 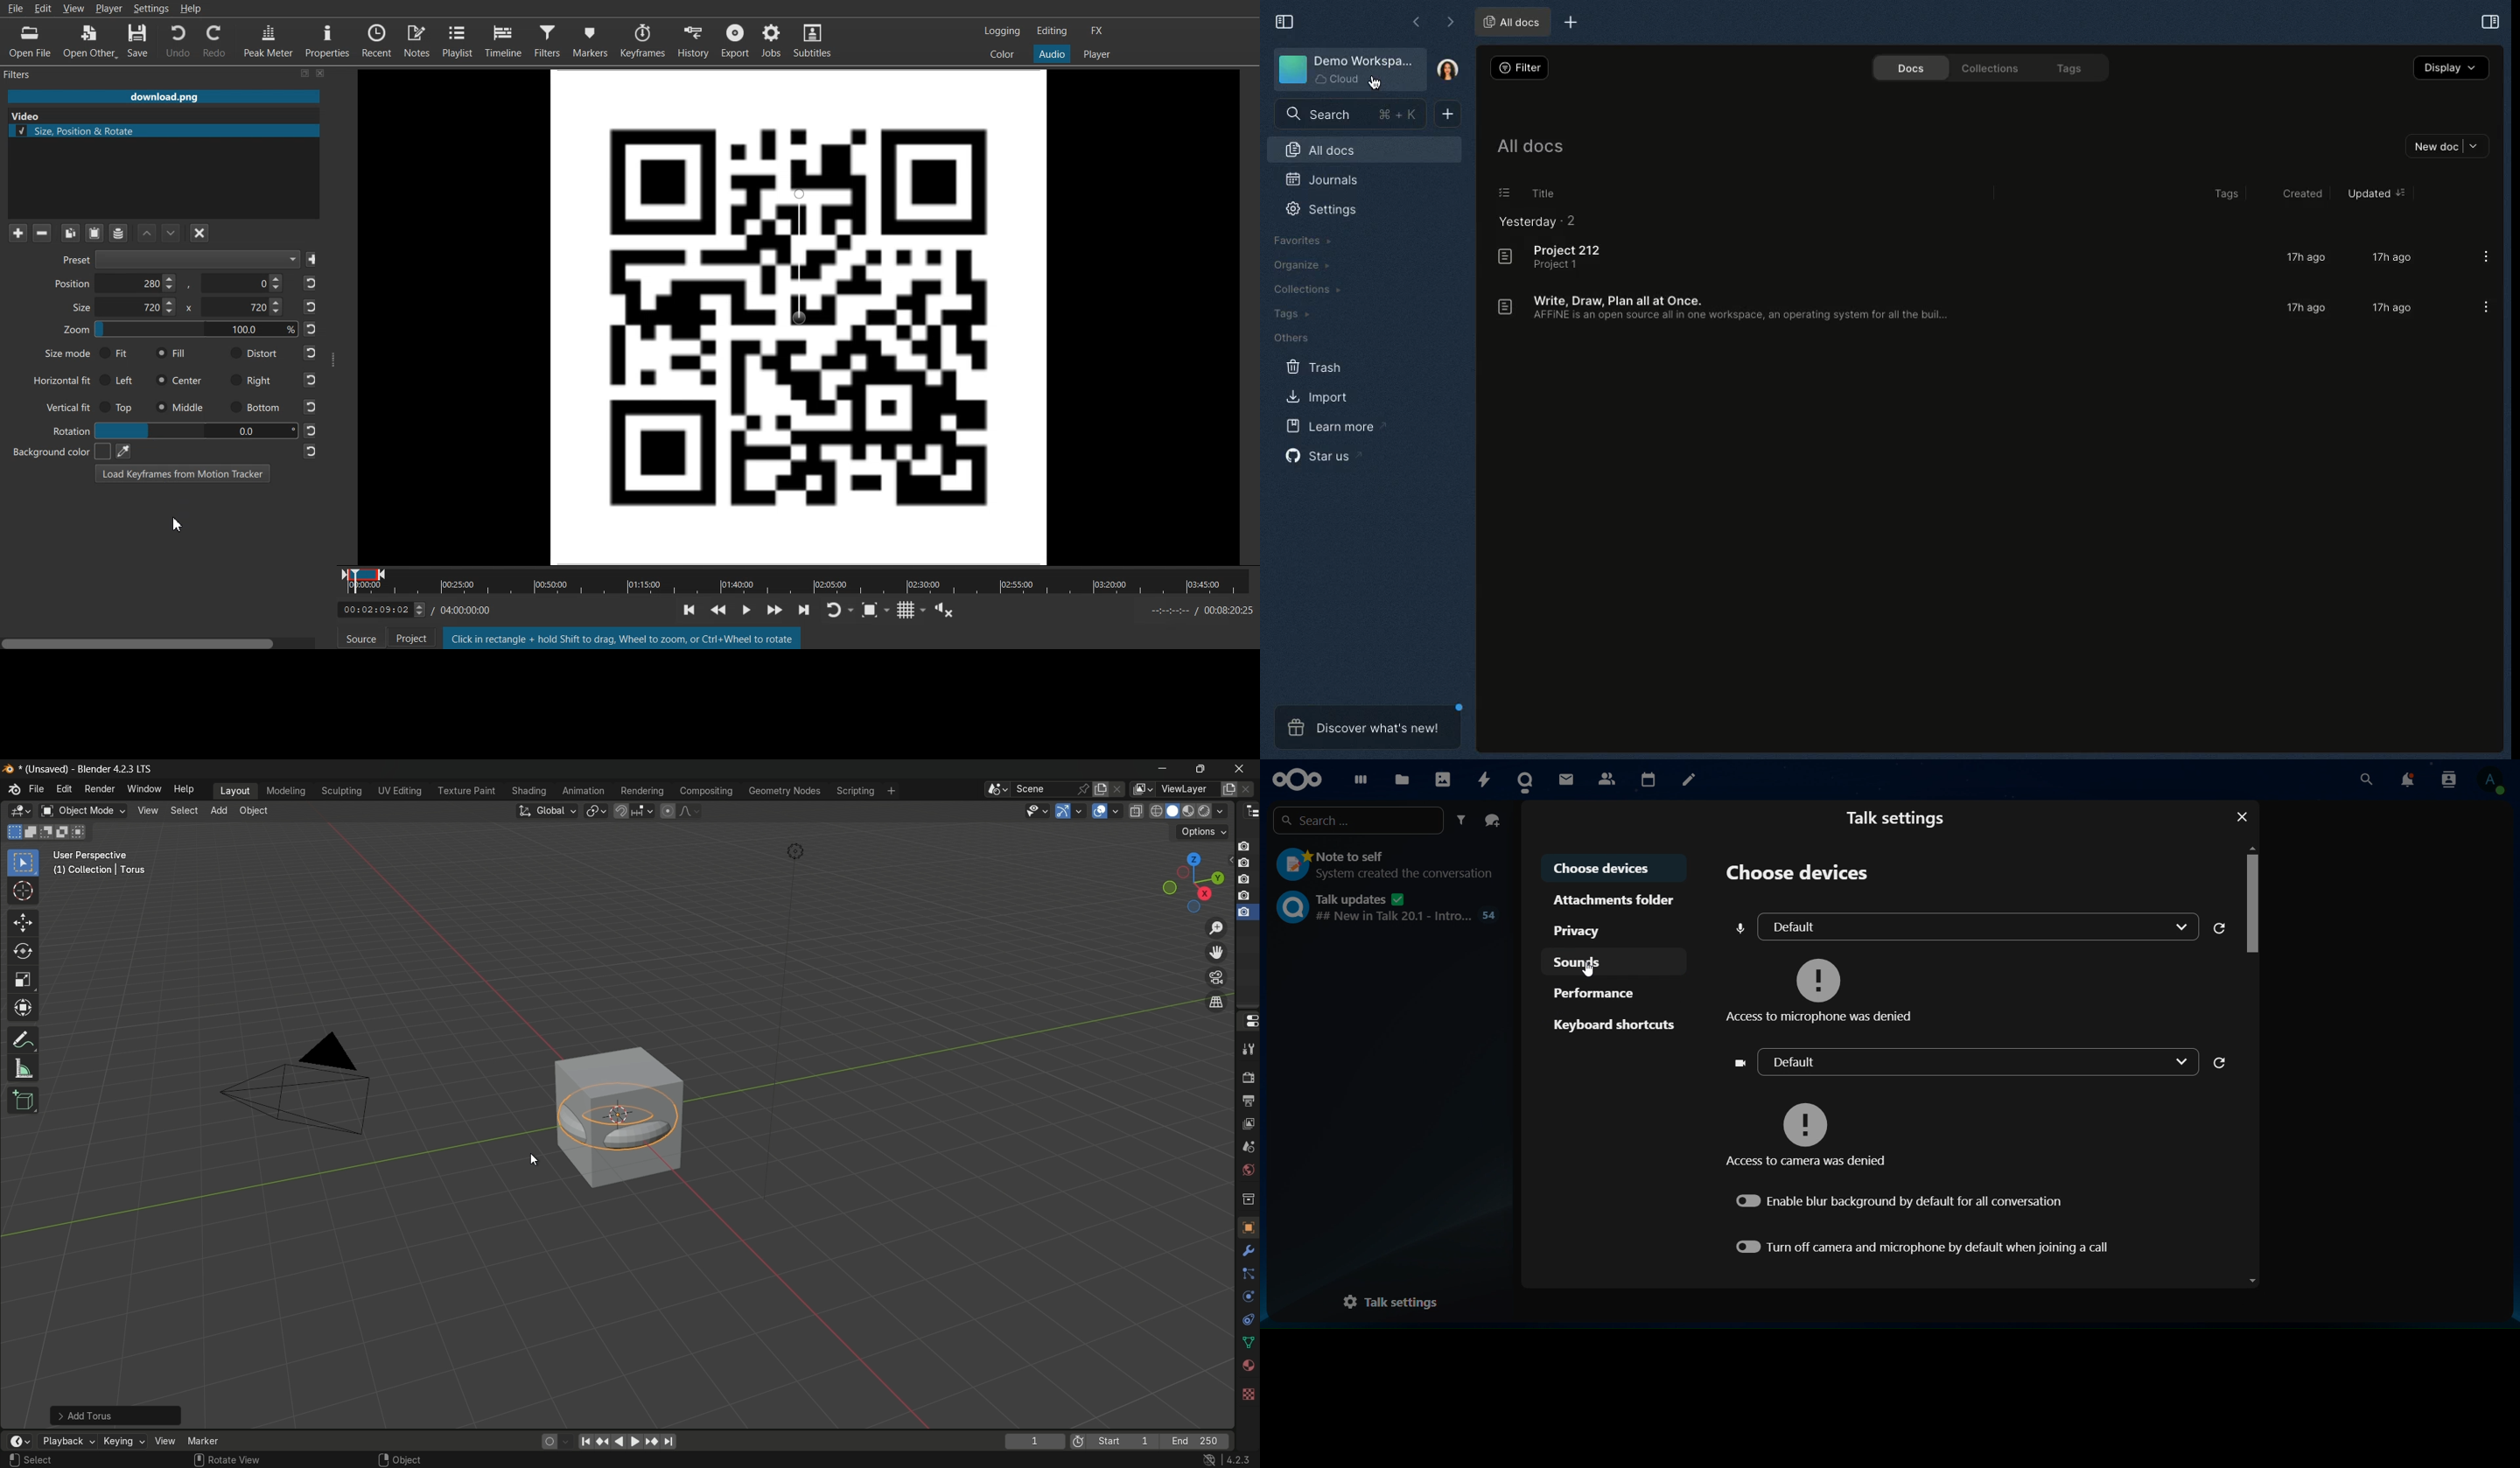 I want to click on Size X & Y Co-ordinate, so click(x=174, y=309).